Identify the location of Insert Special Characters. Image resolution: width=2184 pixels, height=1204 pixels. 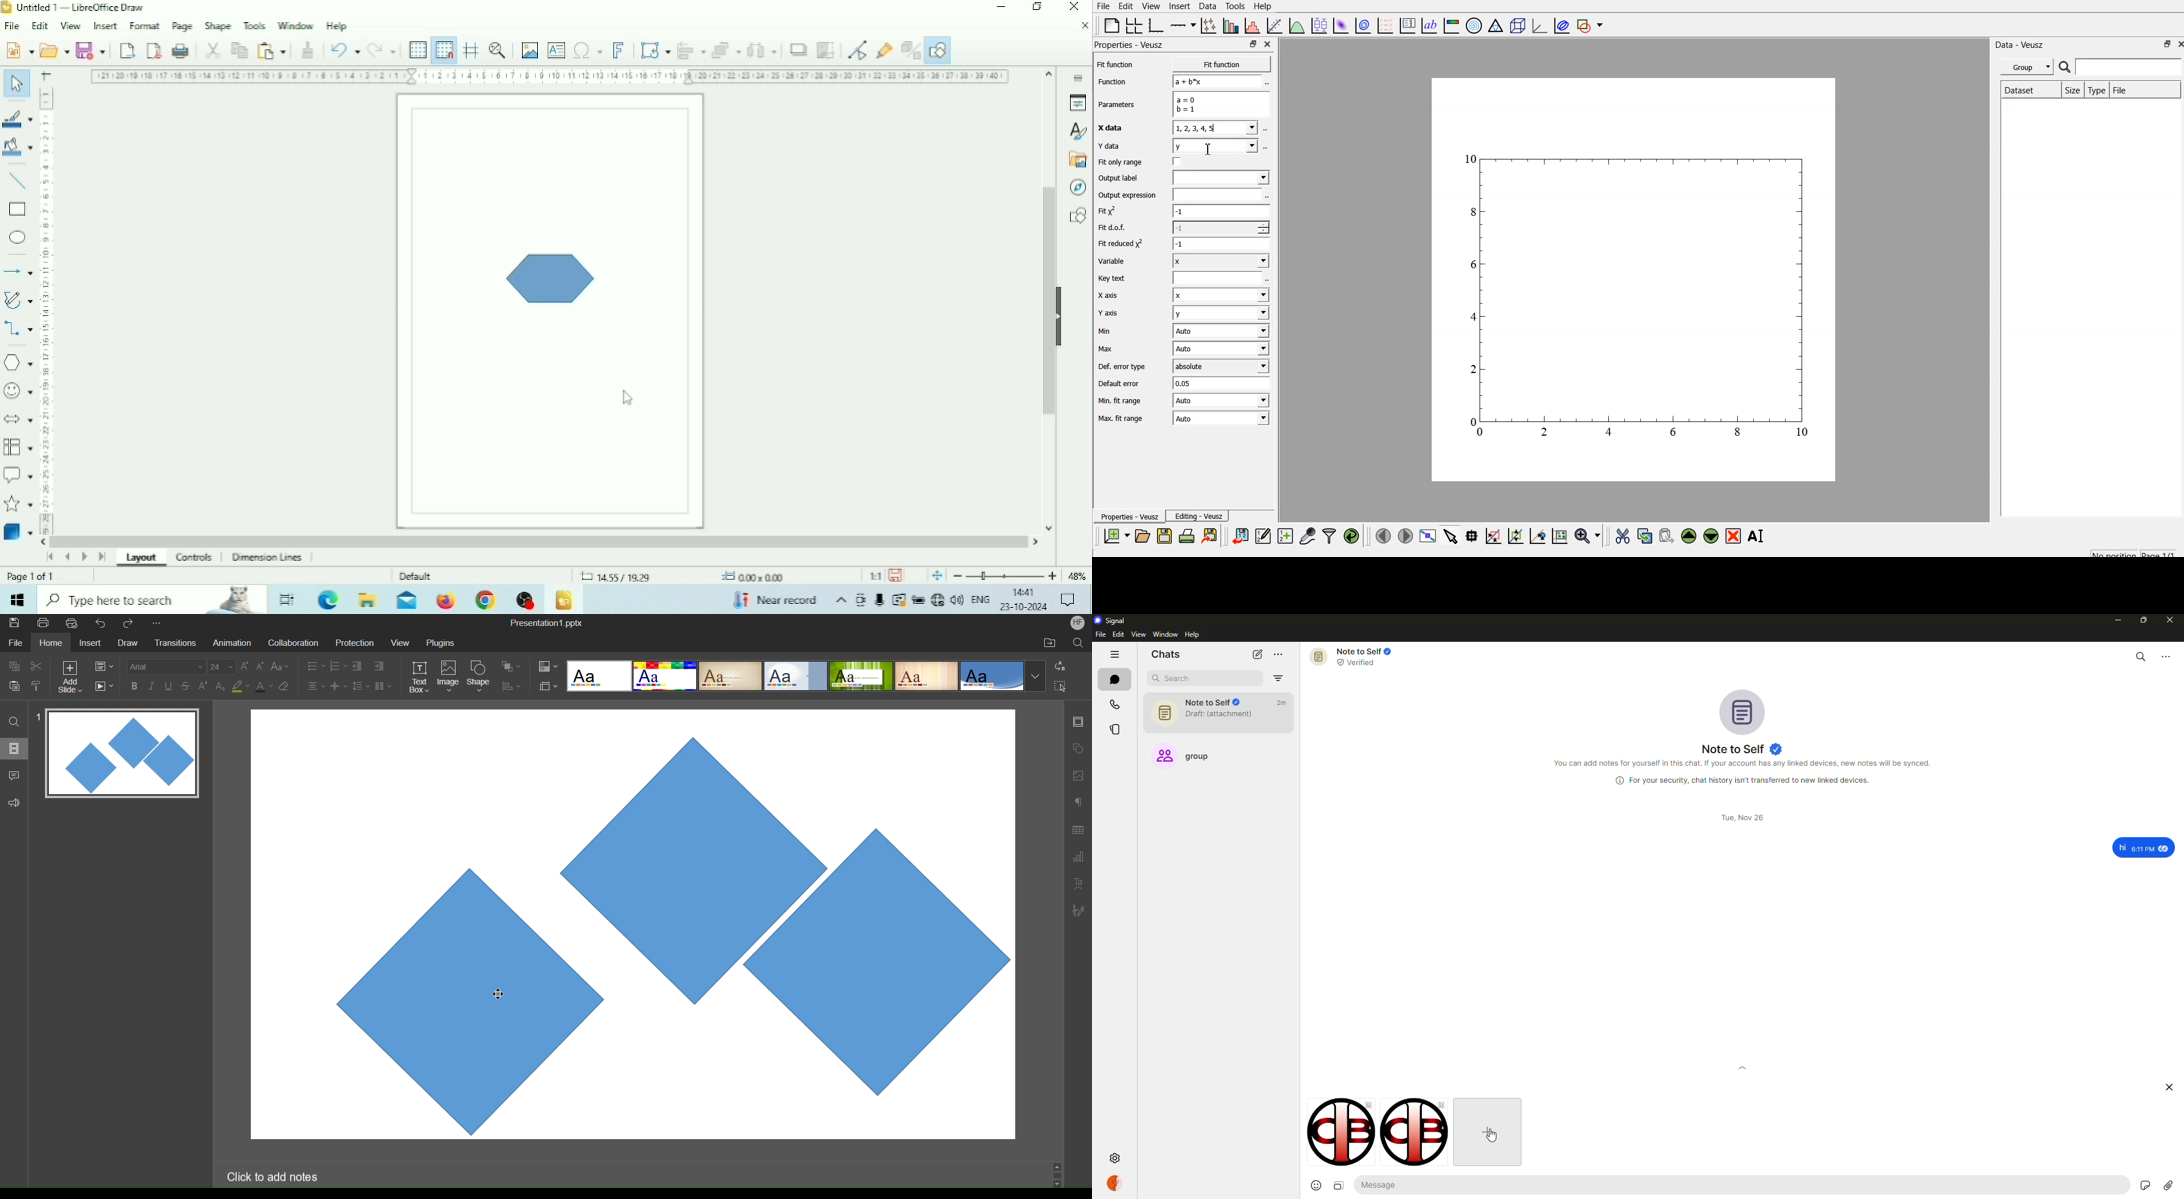
(588, 50).